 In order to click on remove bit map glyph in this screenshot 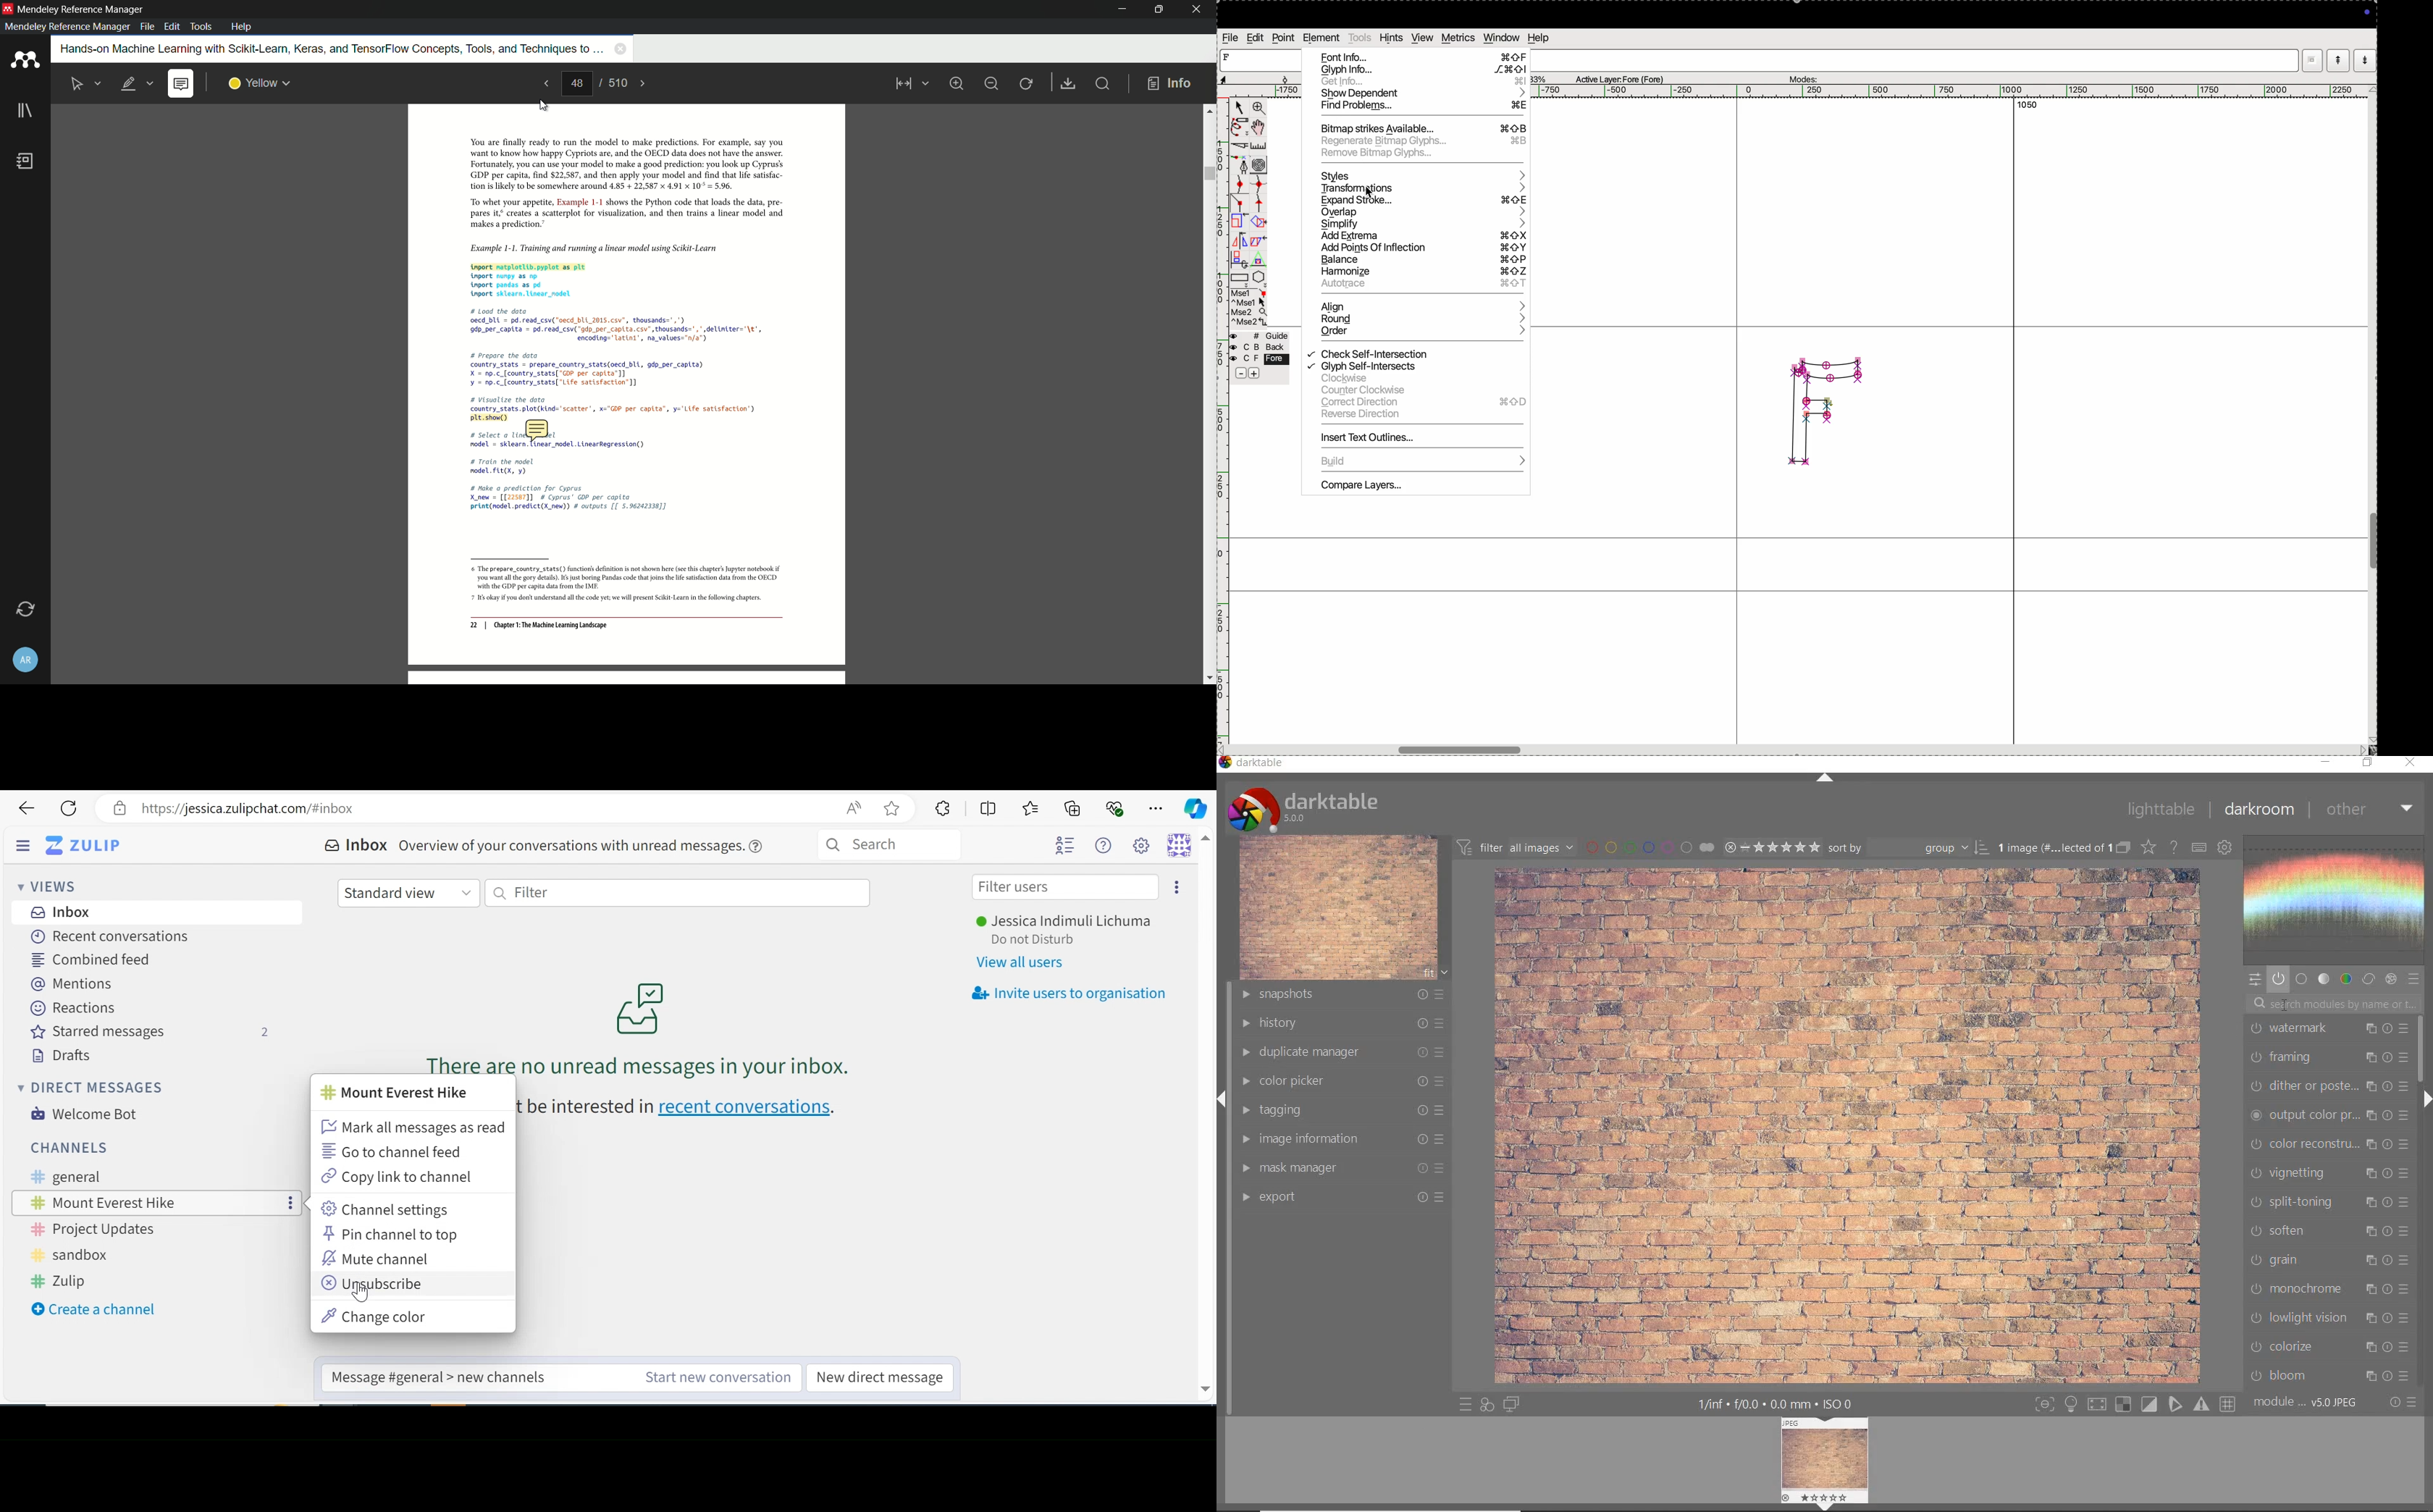, I will do `click(1422, 154)`.